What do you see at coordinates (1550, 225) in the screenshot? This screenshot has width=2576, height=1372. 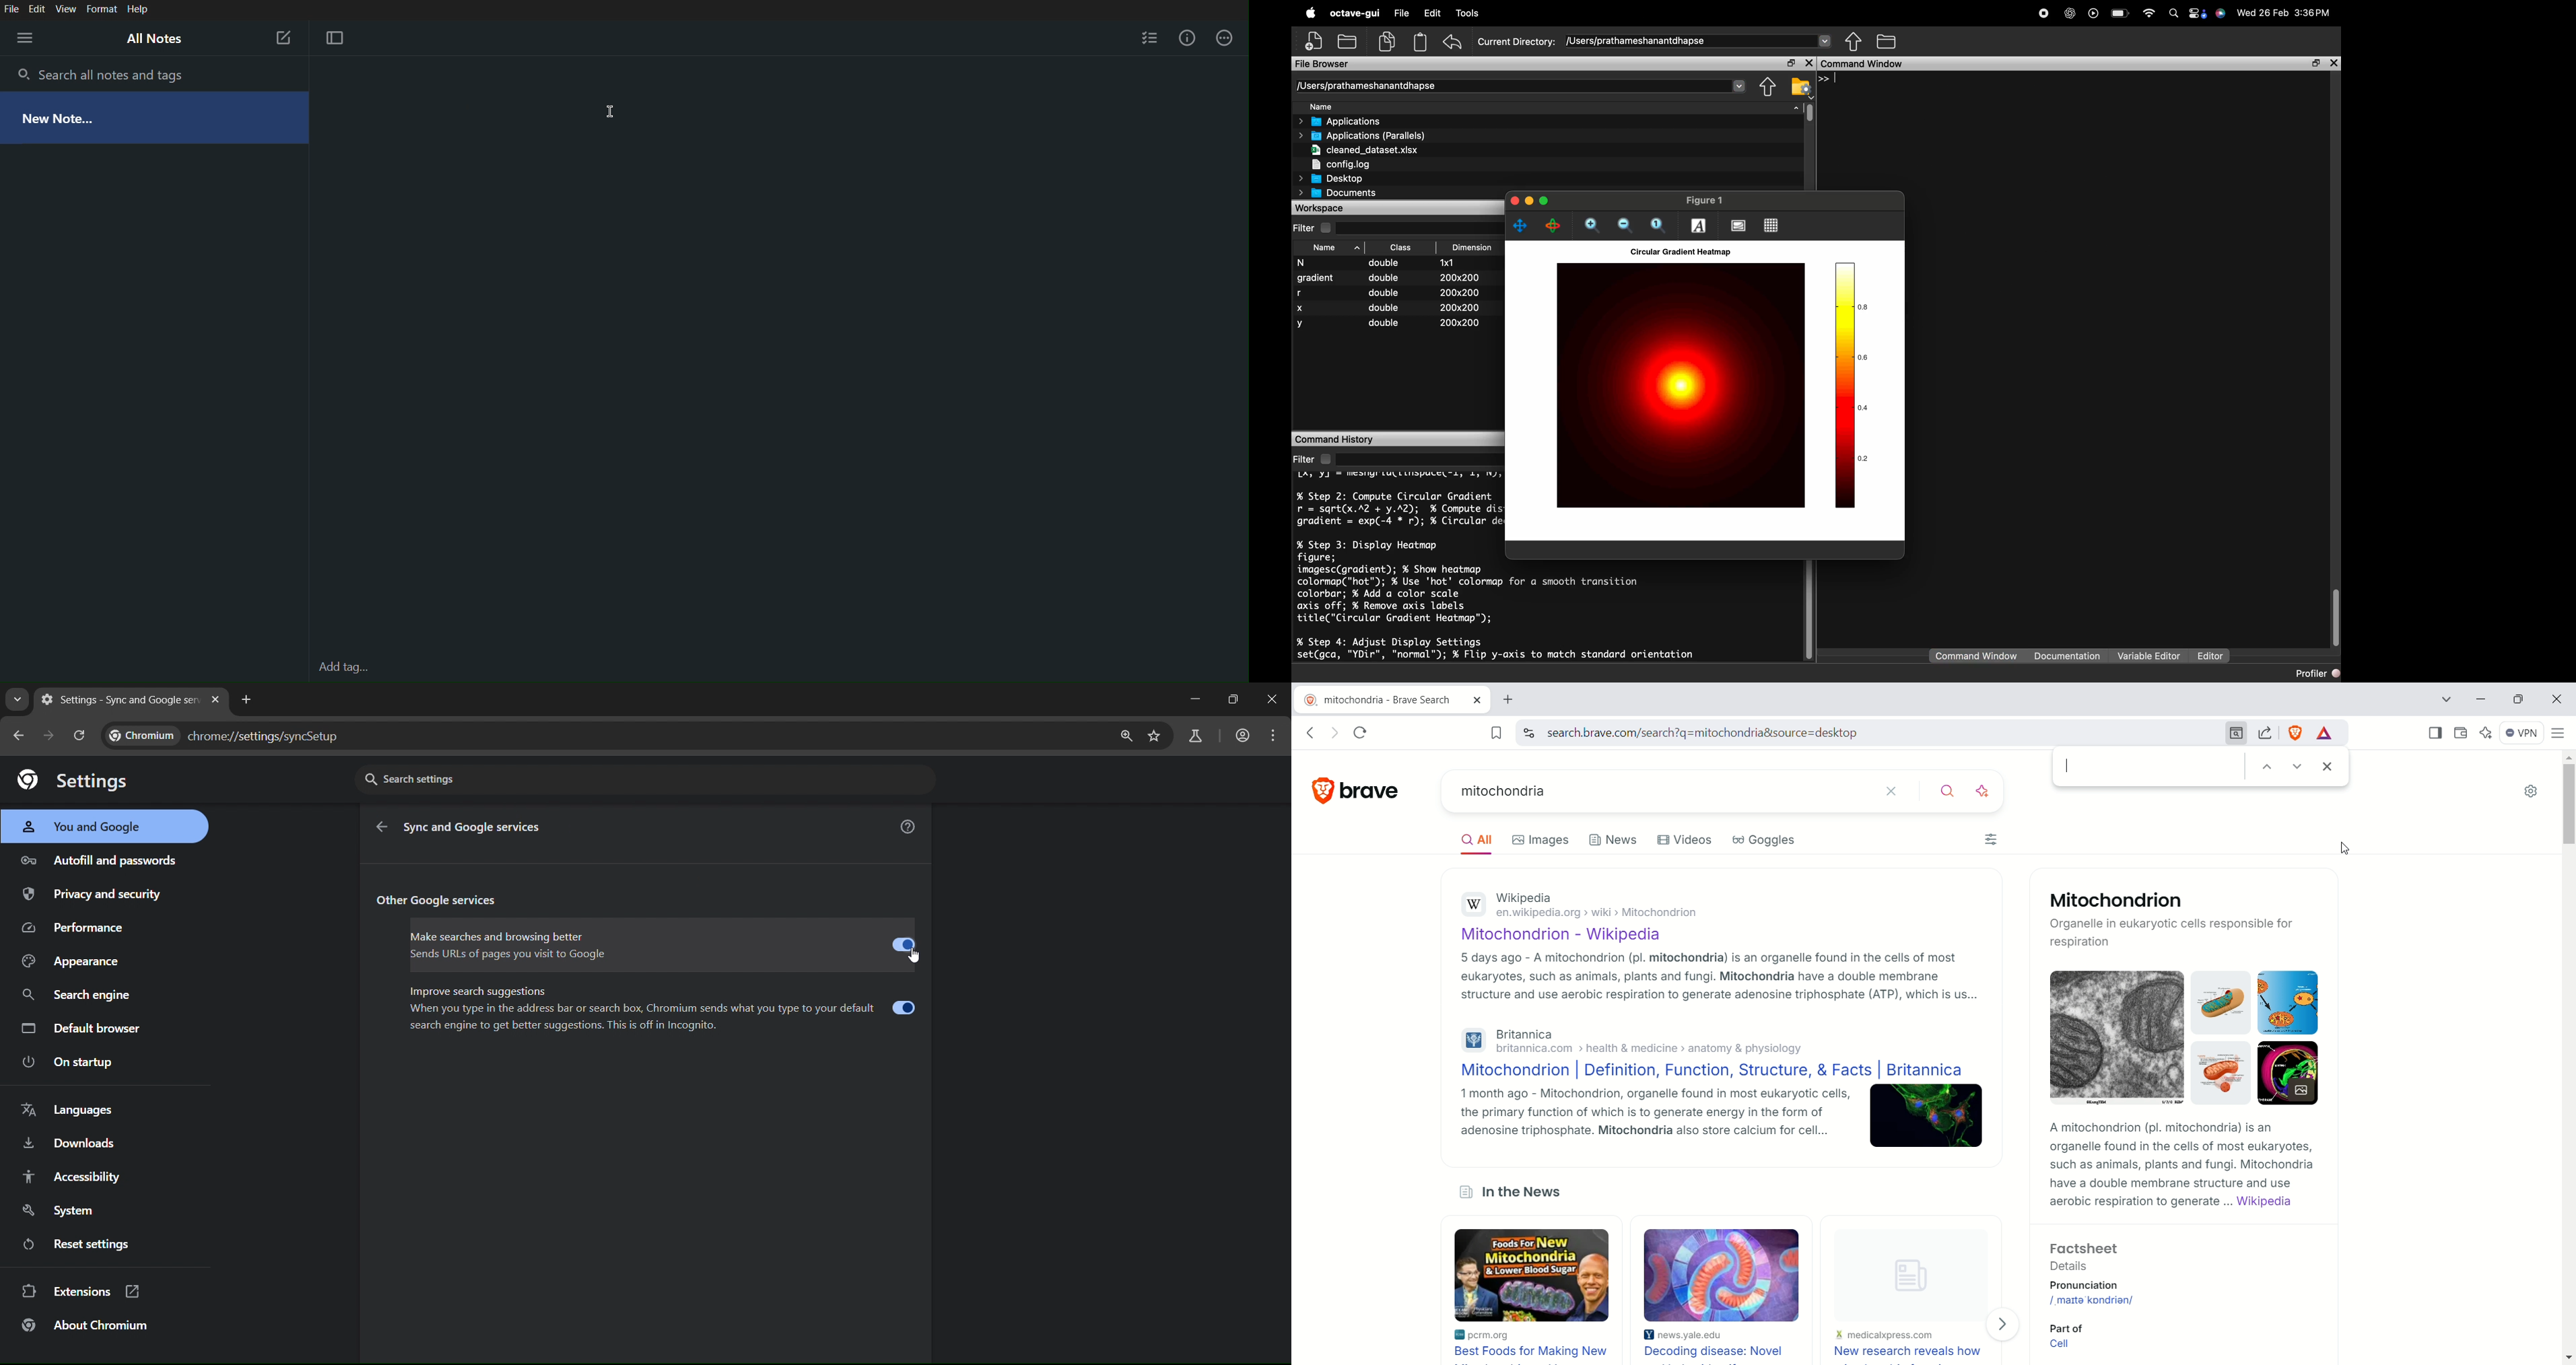 I see `rotate` at bounding box center [1550, 225].